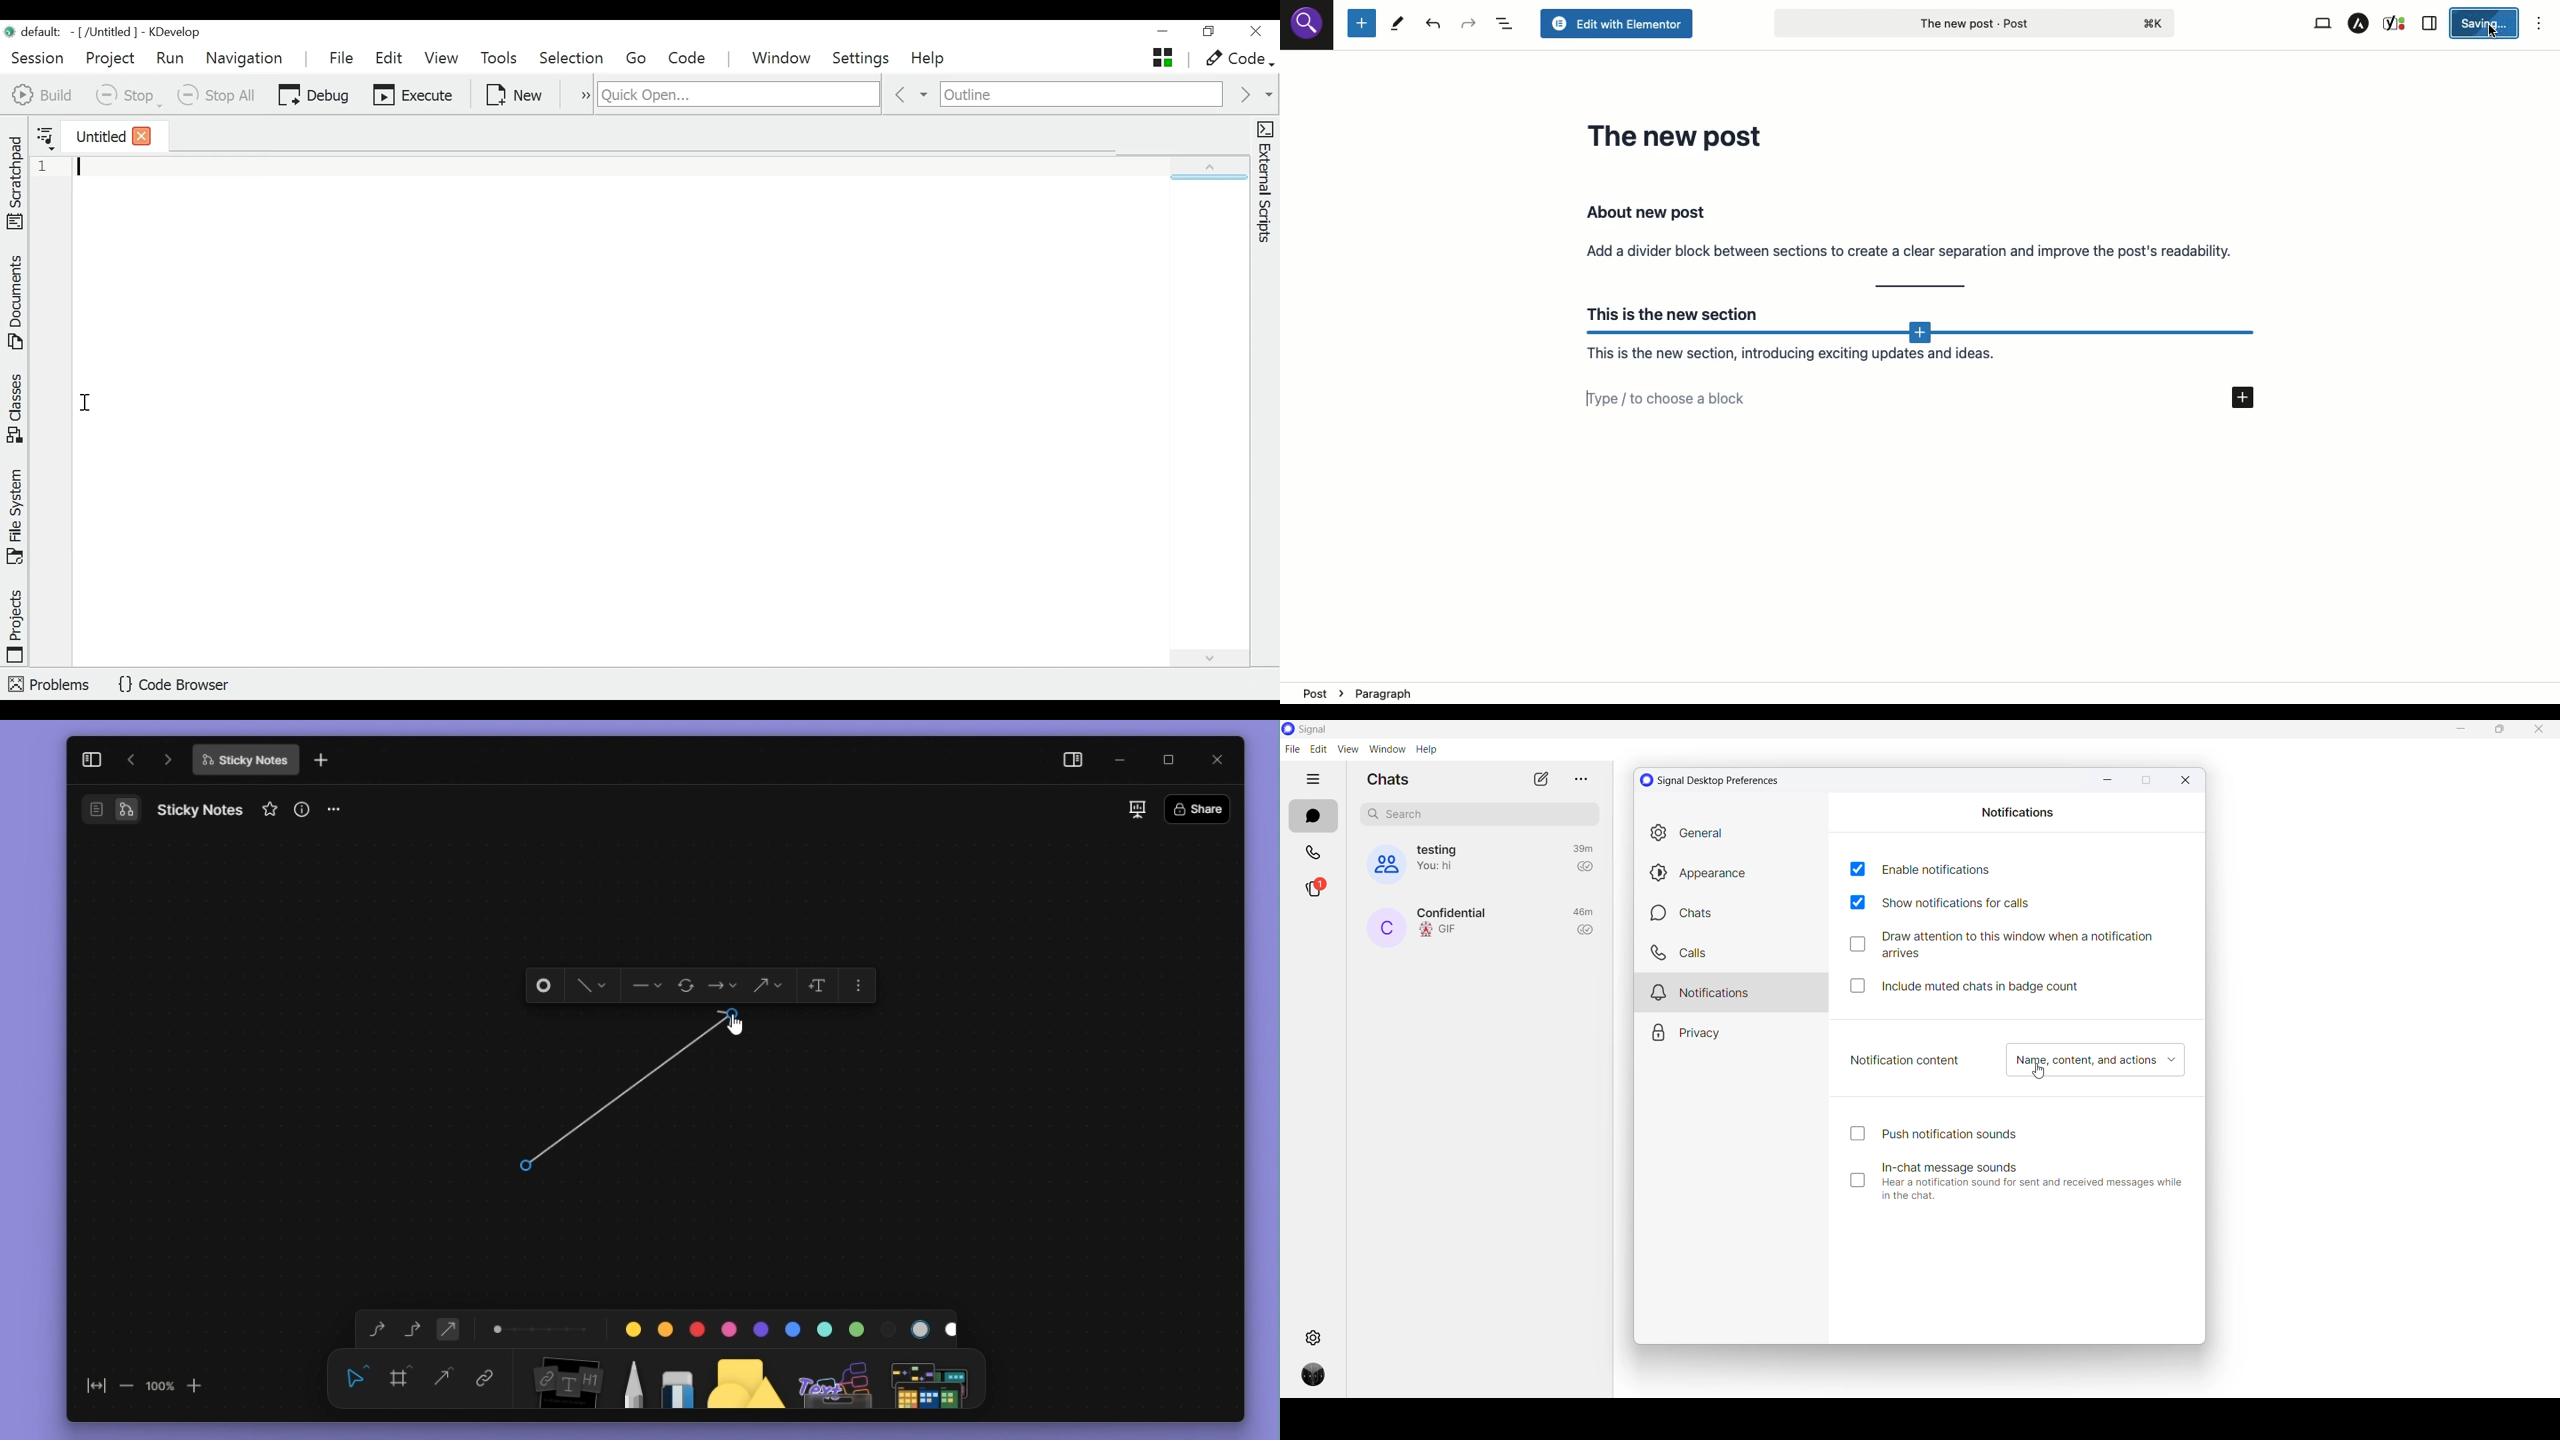 This screenshot has width=2576, height=1456. I want to click on view info, so click(304, 809).